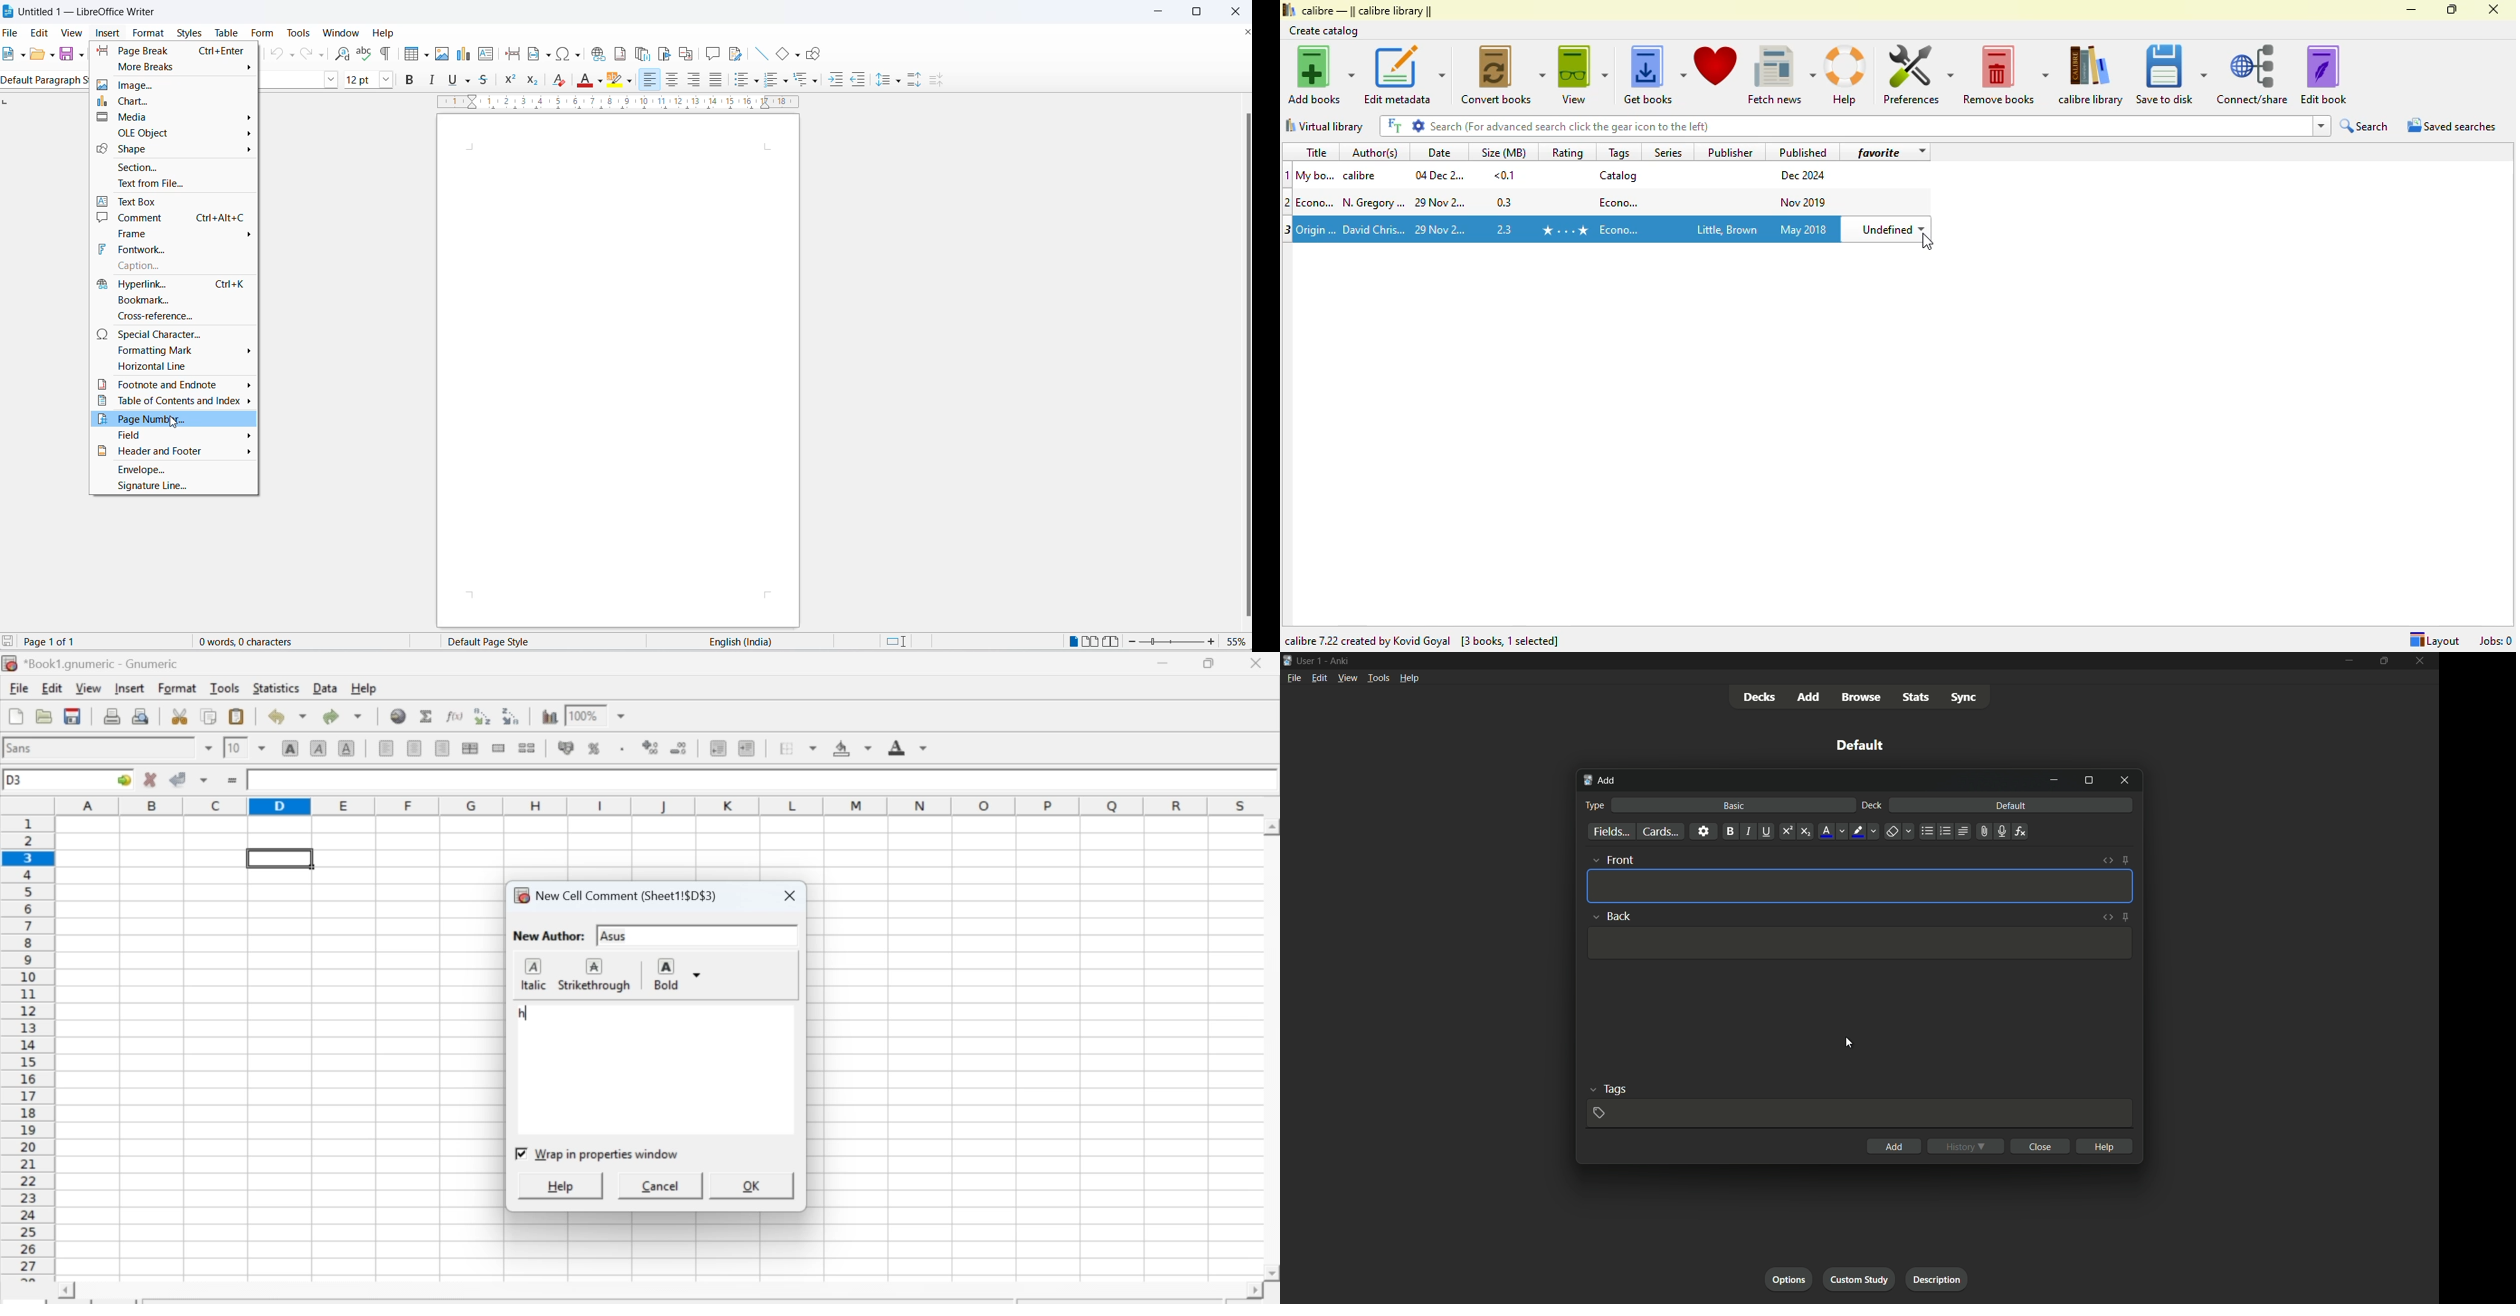 This screenshot has height=1316, width=2520. What do you see at coordinates (2324, 74) in the screenshot?
I see `edit book` at bounding box center [2324, 74].